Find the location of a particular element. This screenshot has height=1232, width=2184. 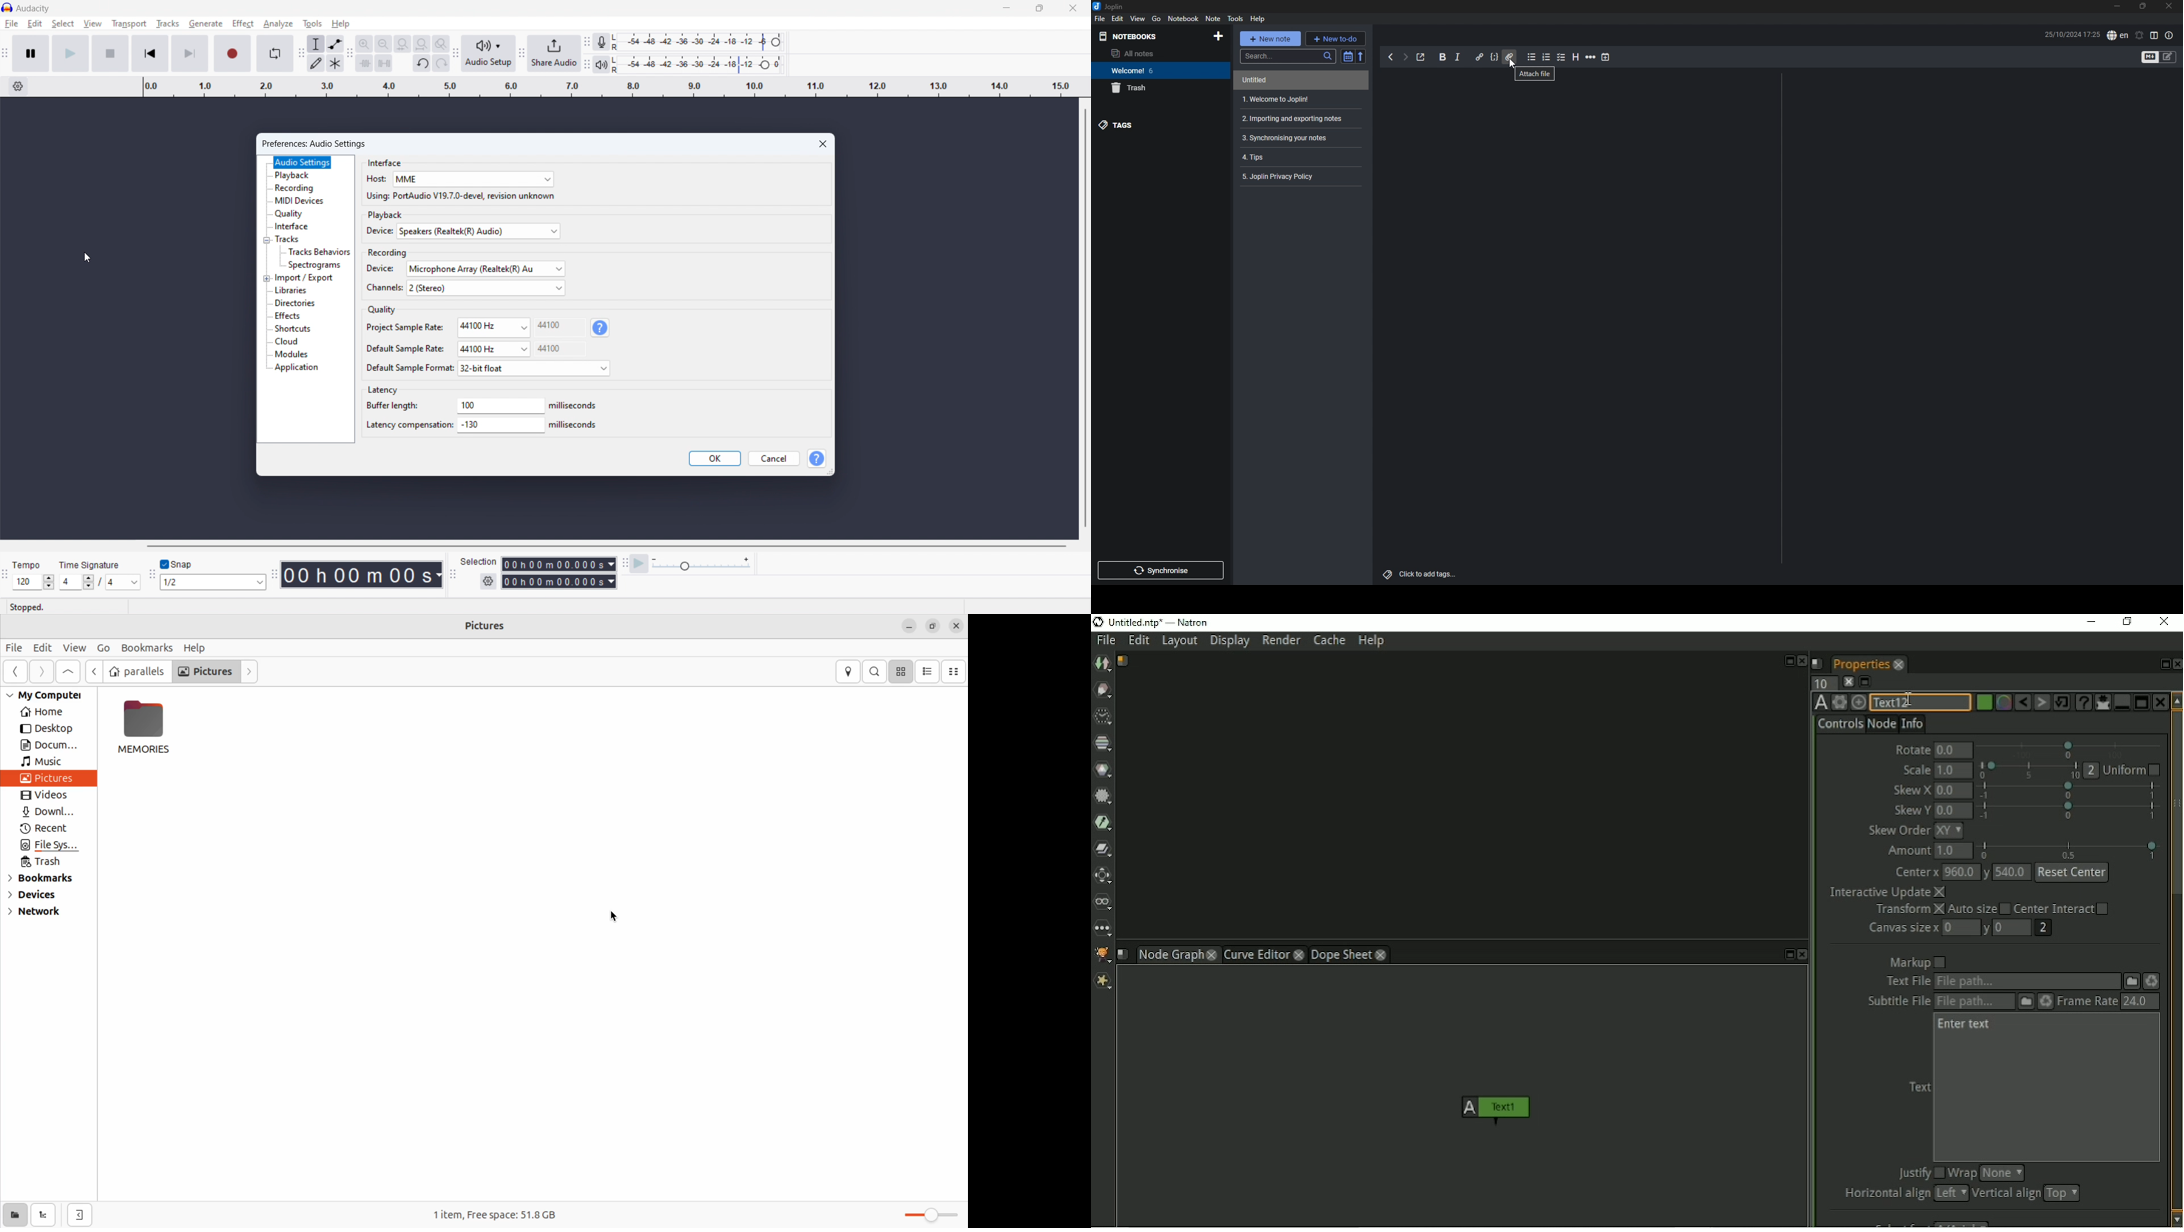

playback is located at coordinates (387, 215).